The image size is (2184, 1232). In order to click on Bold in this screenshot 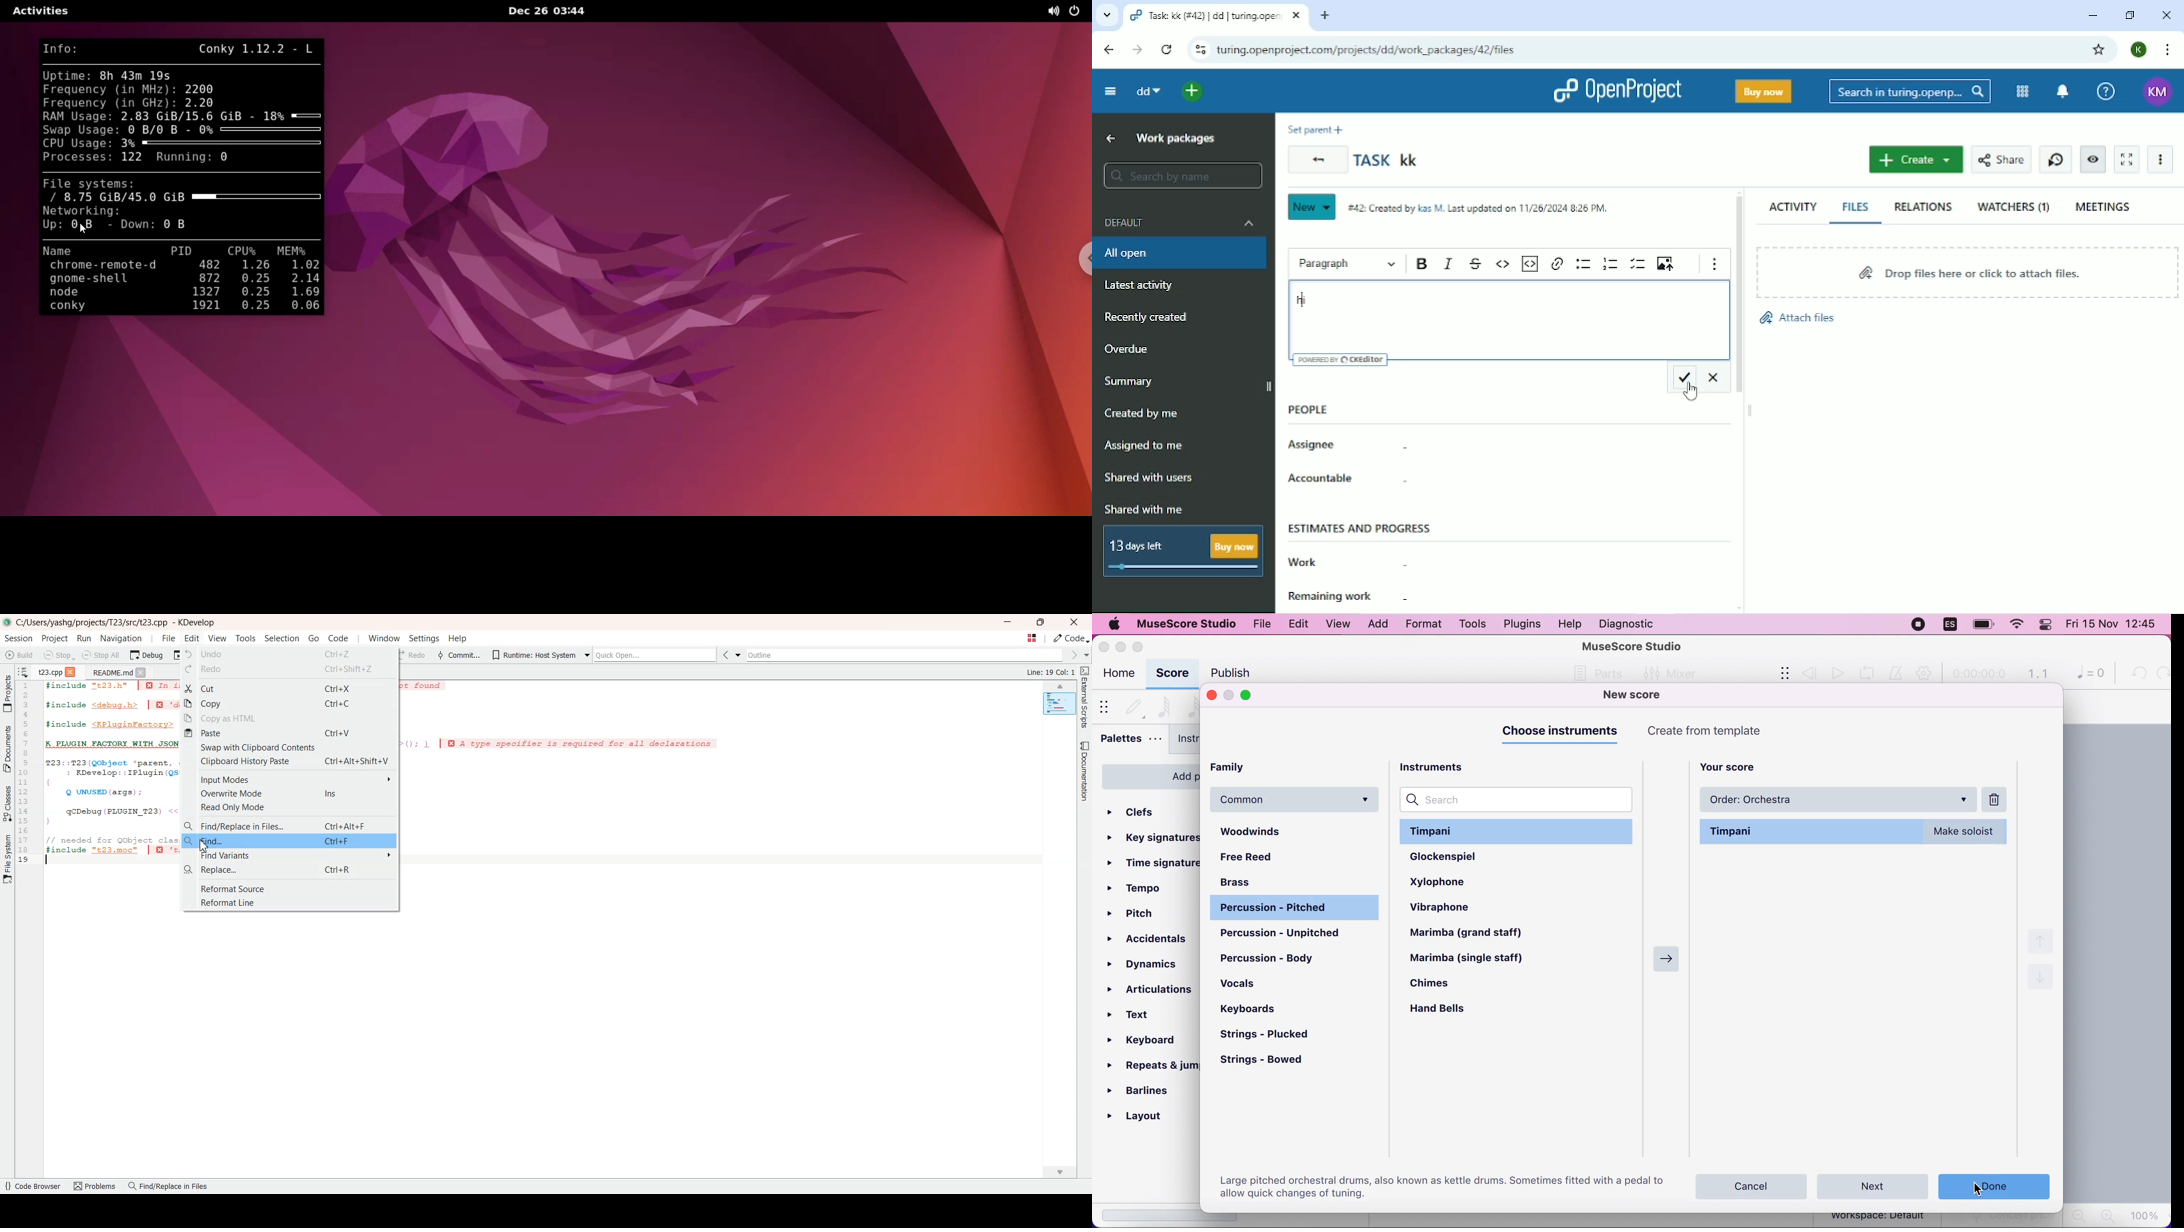, I will do `click(1423, 264)`.